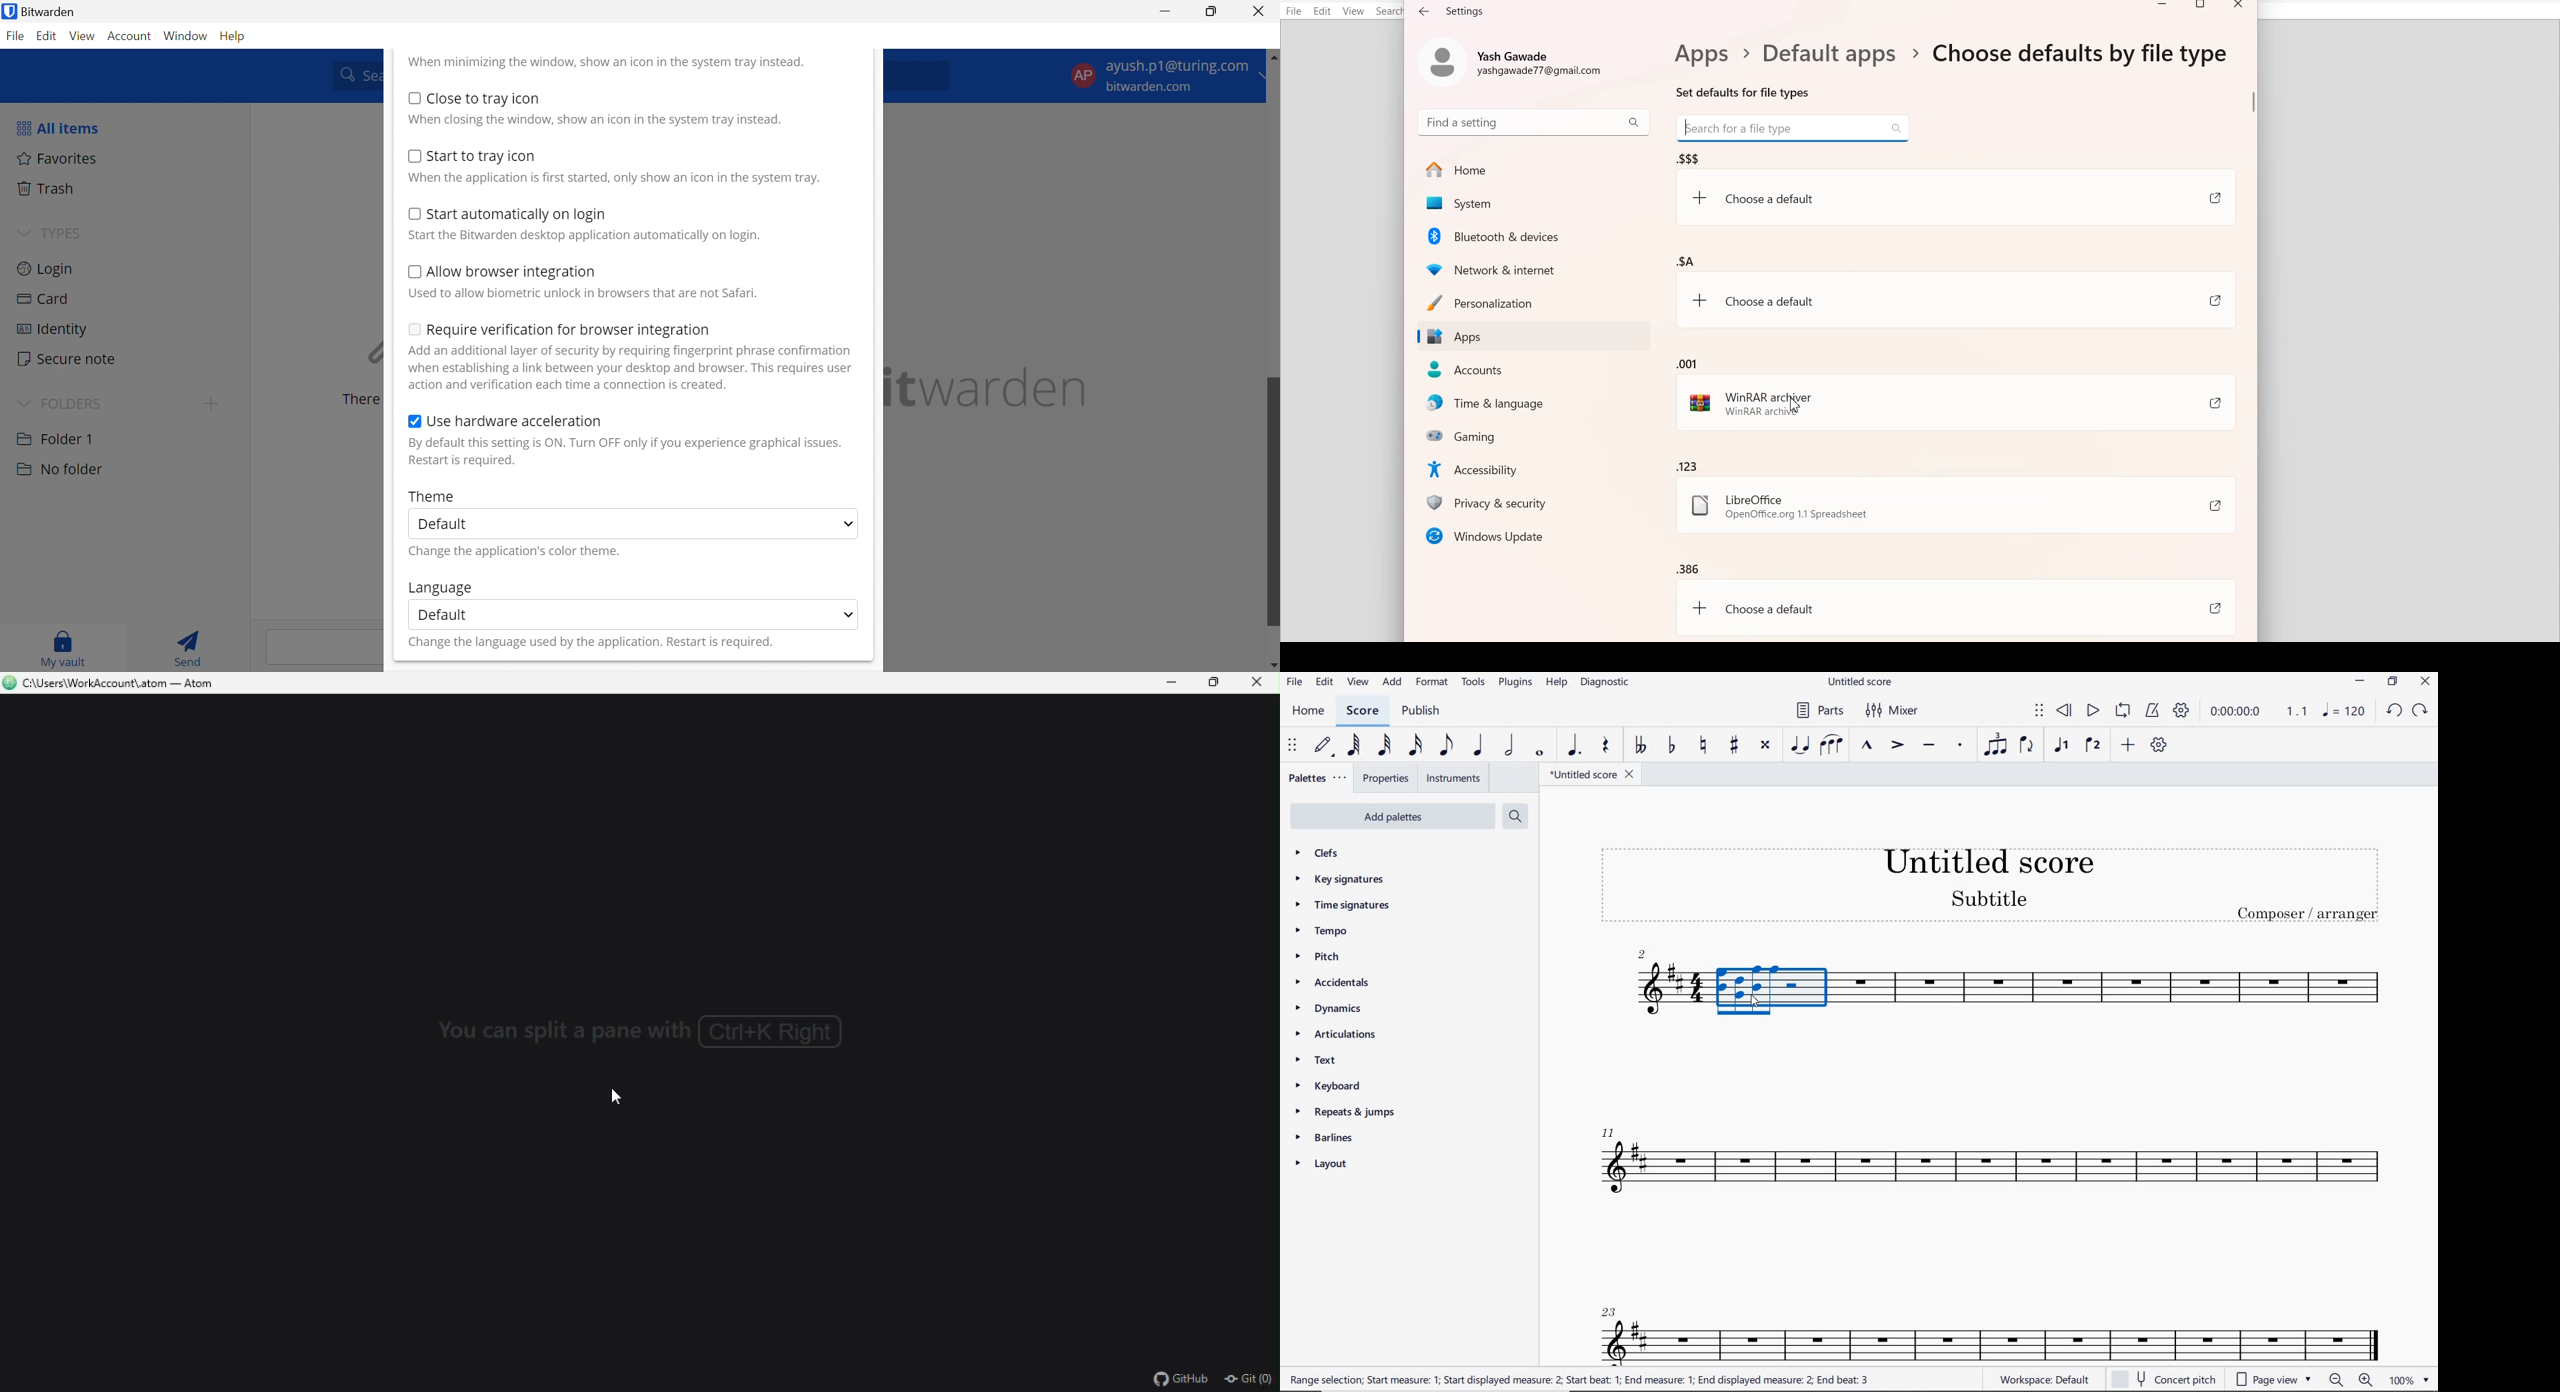 The height and width of the screenshot is (1400, 2576). I want to click on View, so click(1353, 11).